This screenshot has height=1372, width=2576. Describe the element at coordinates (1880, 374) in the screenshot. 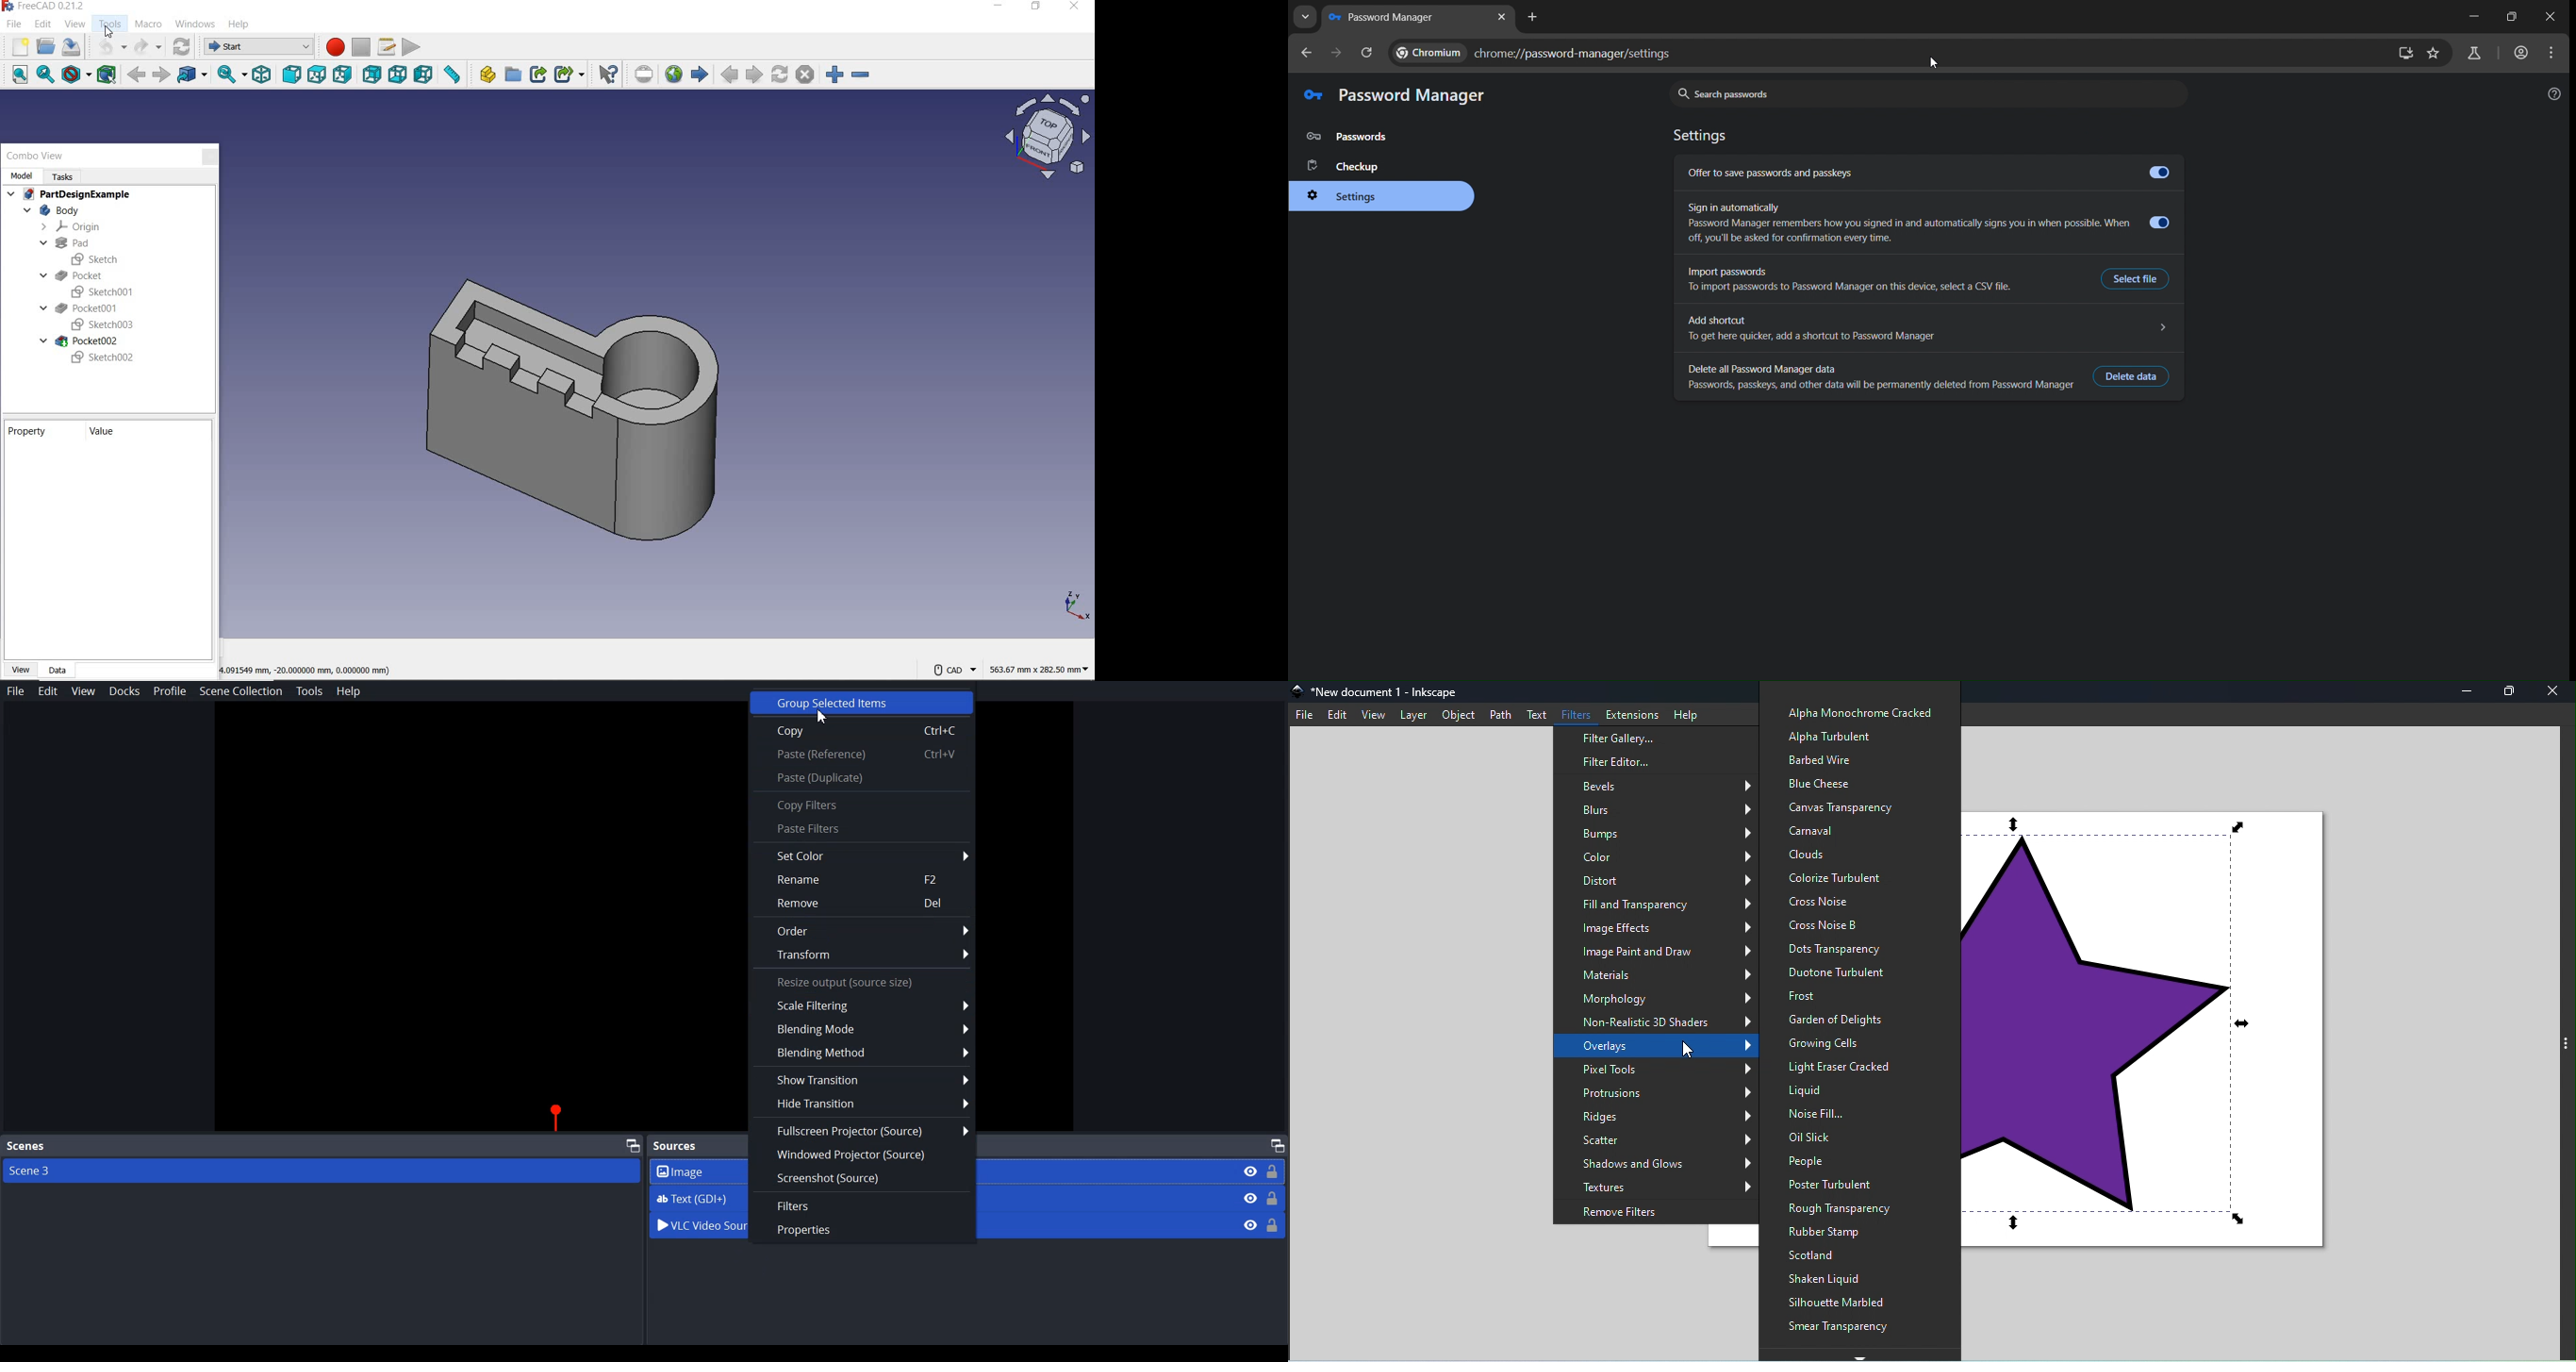

I see `Delete all Password Manager data
Passwords, passkeys, and other data will be permanently deleted from Password Manager` at that location.